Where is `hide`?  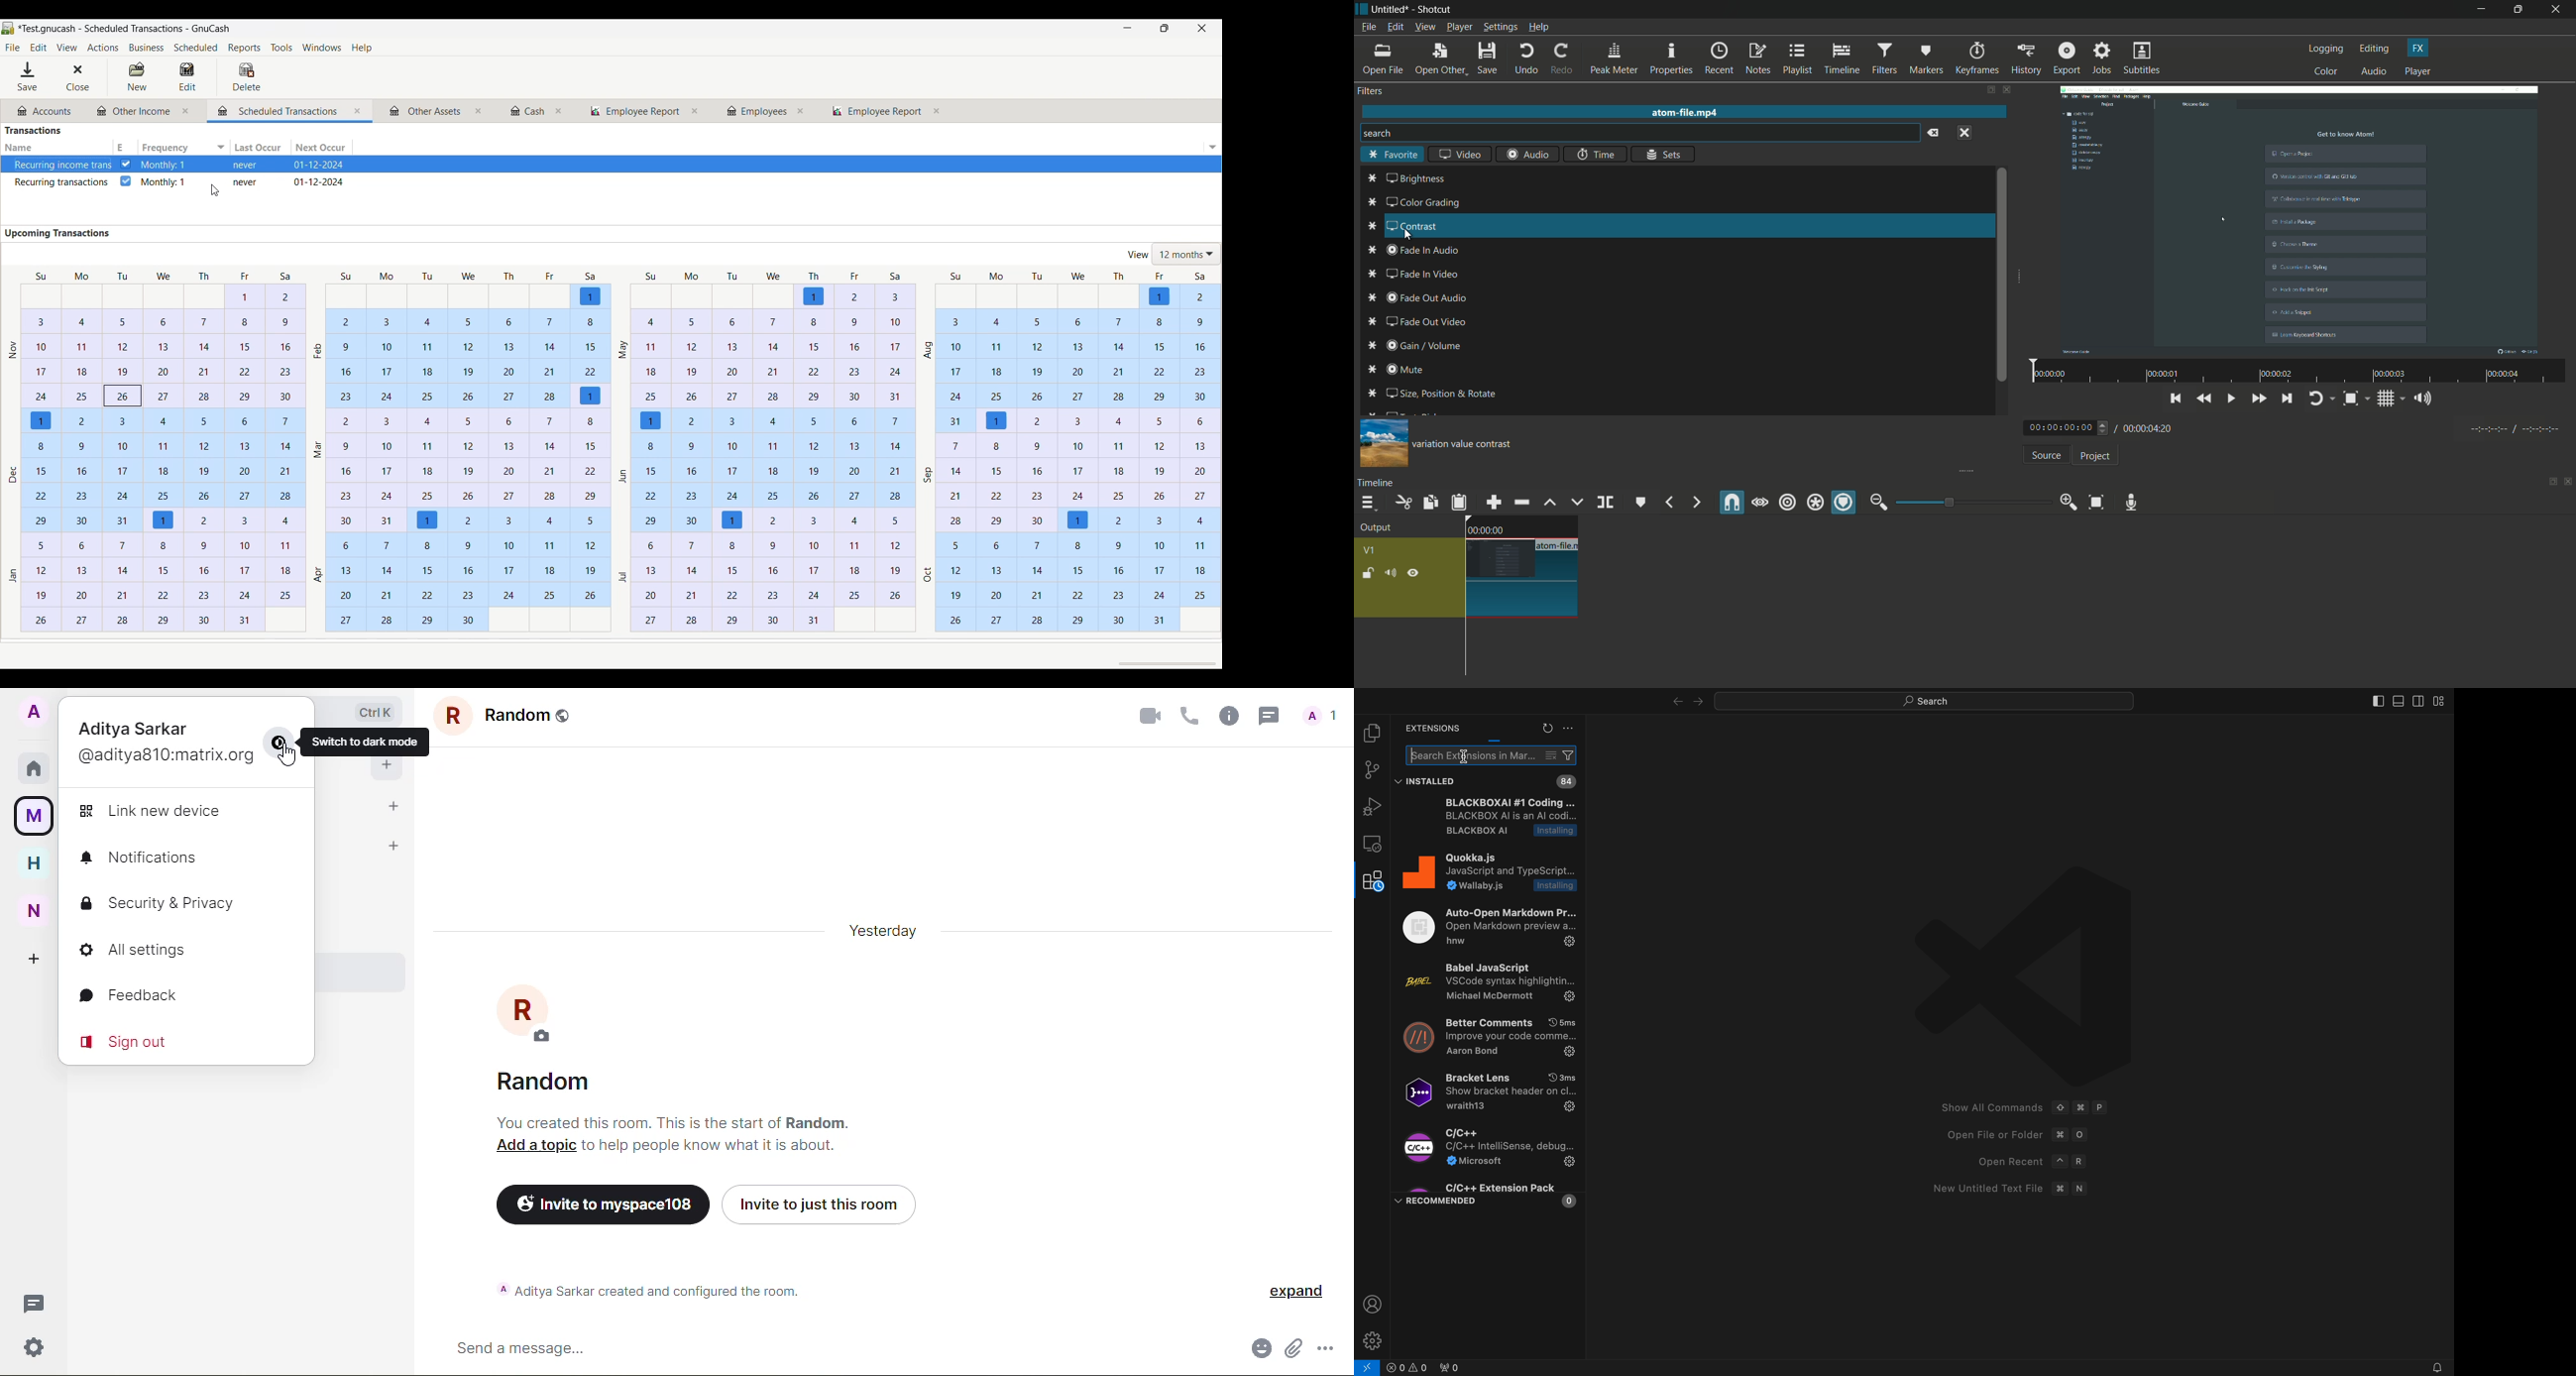 hide is located at coordinates (1413, 573).